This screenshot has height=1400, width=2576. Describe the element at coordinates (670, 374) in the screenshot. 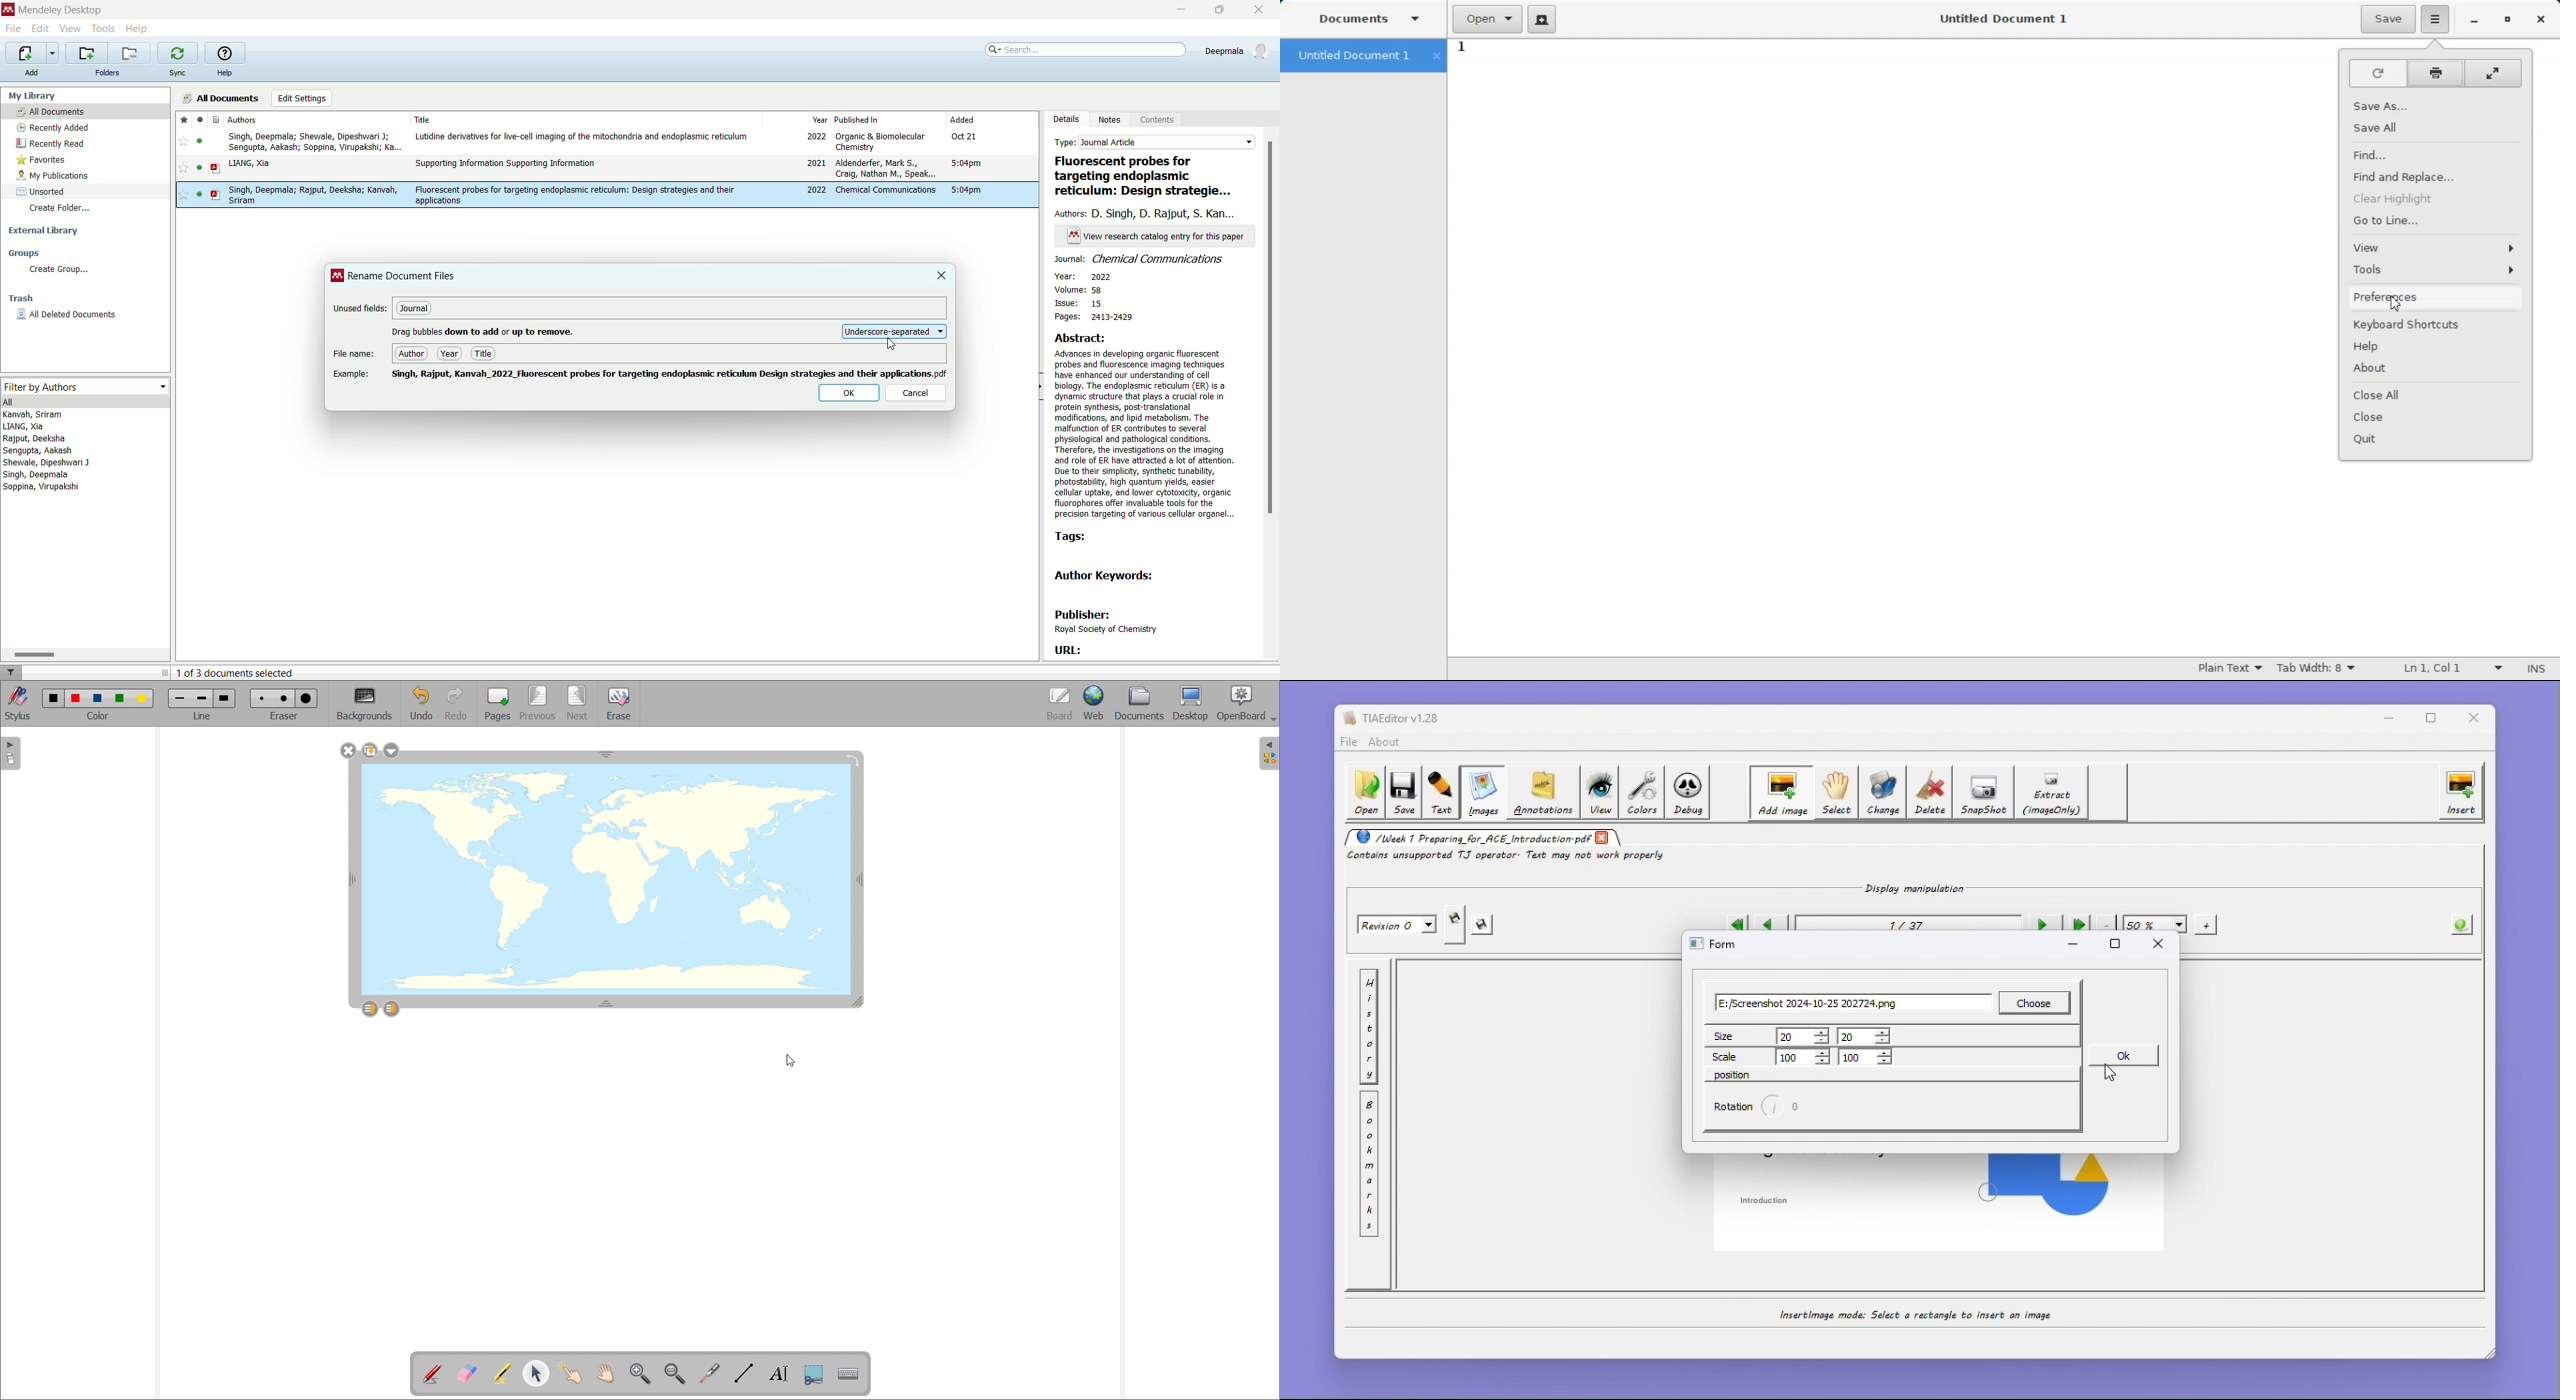

I see `PDF name` at that location.